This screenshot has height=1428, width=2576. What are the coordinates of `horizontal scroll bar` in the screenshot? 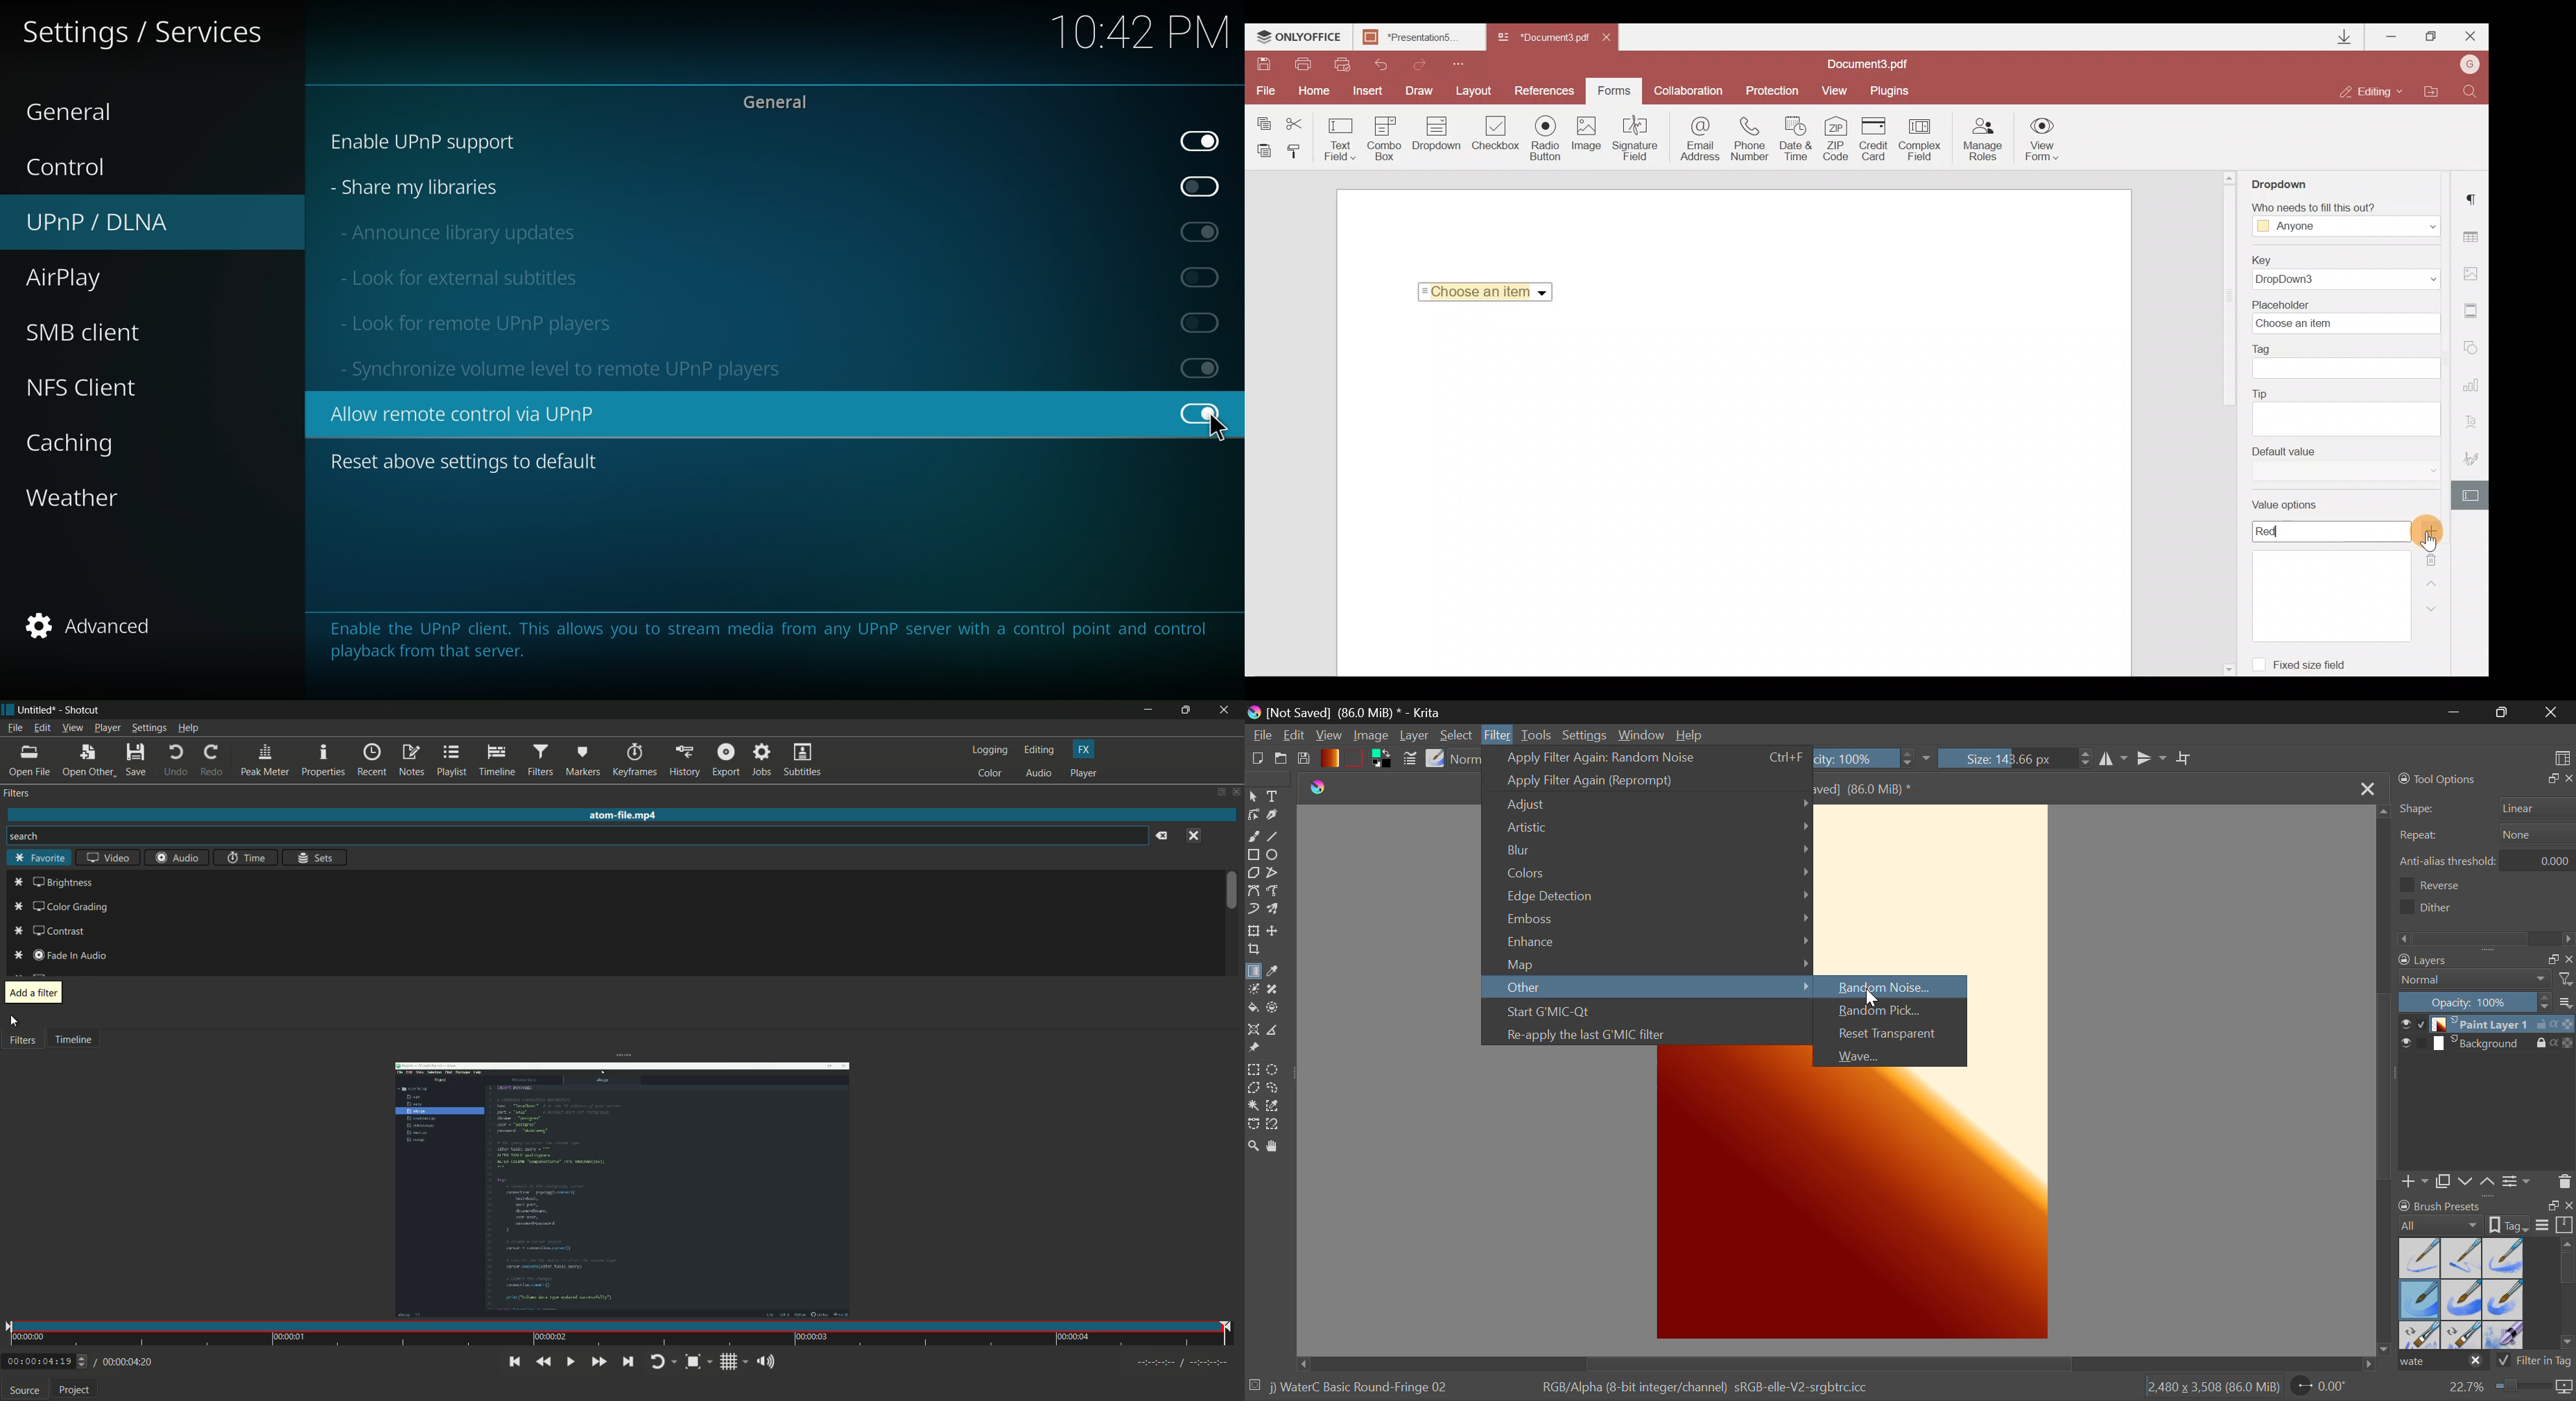 It's located at (2568, 1295).